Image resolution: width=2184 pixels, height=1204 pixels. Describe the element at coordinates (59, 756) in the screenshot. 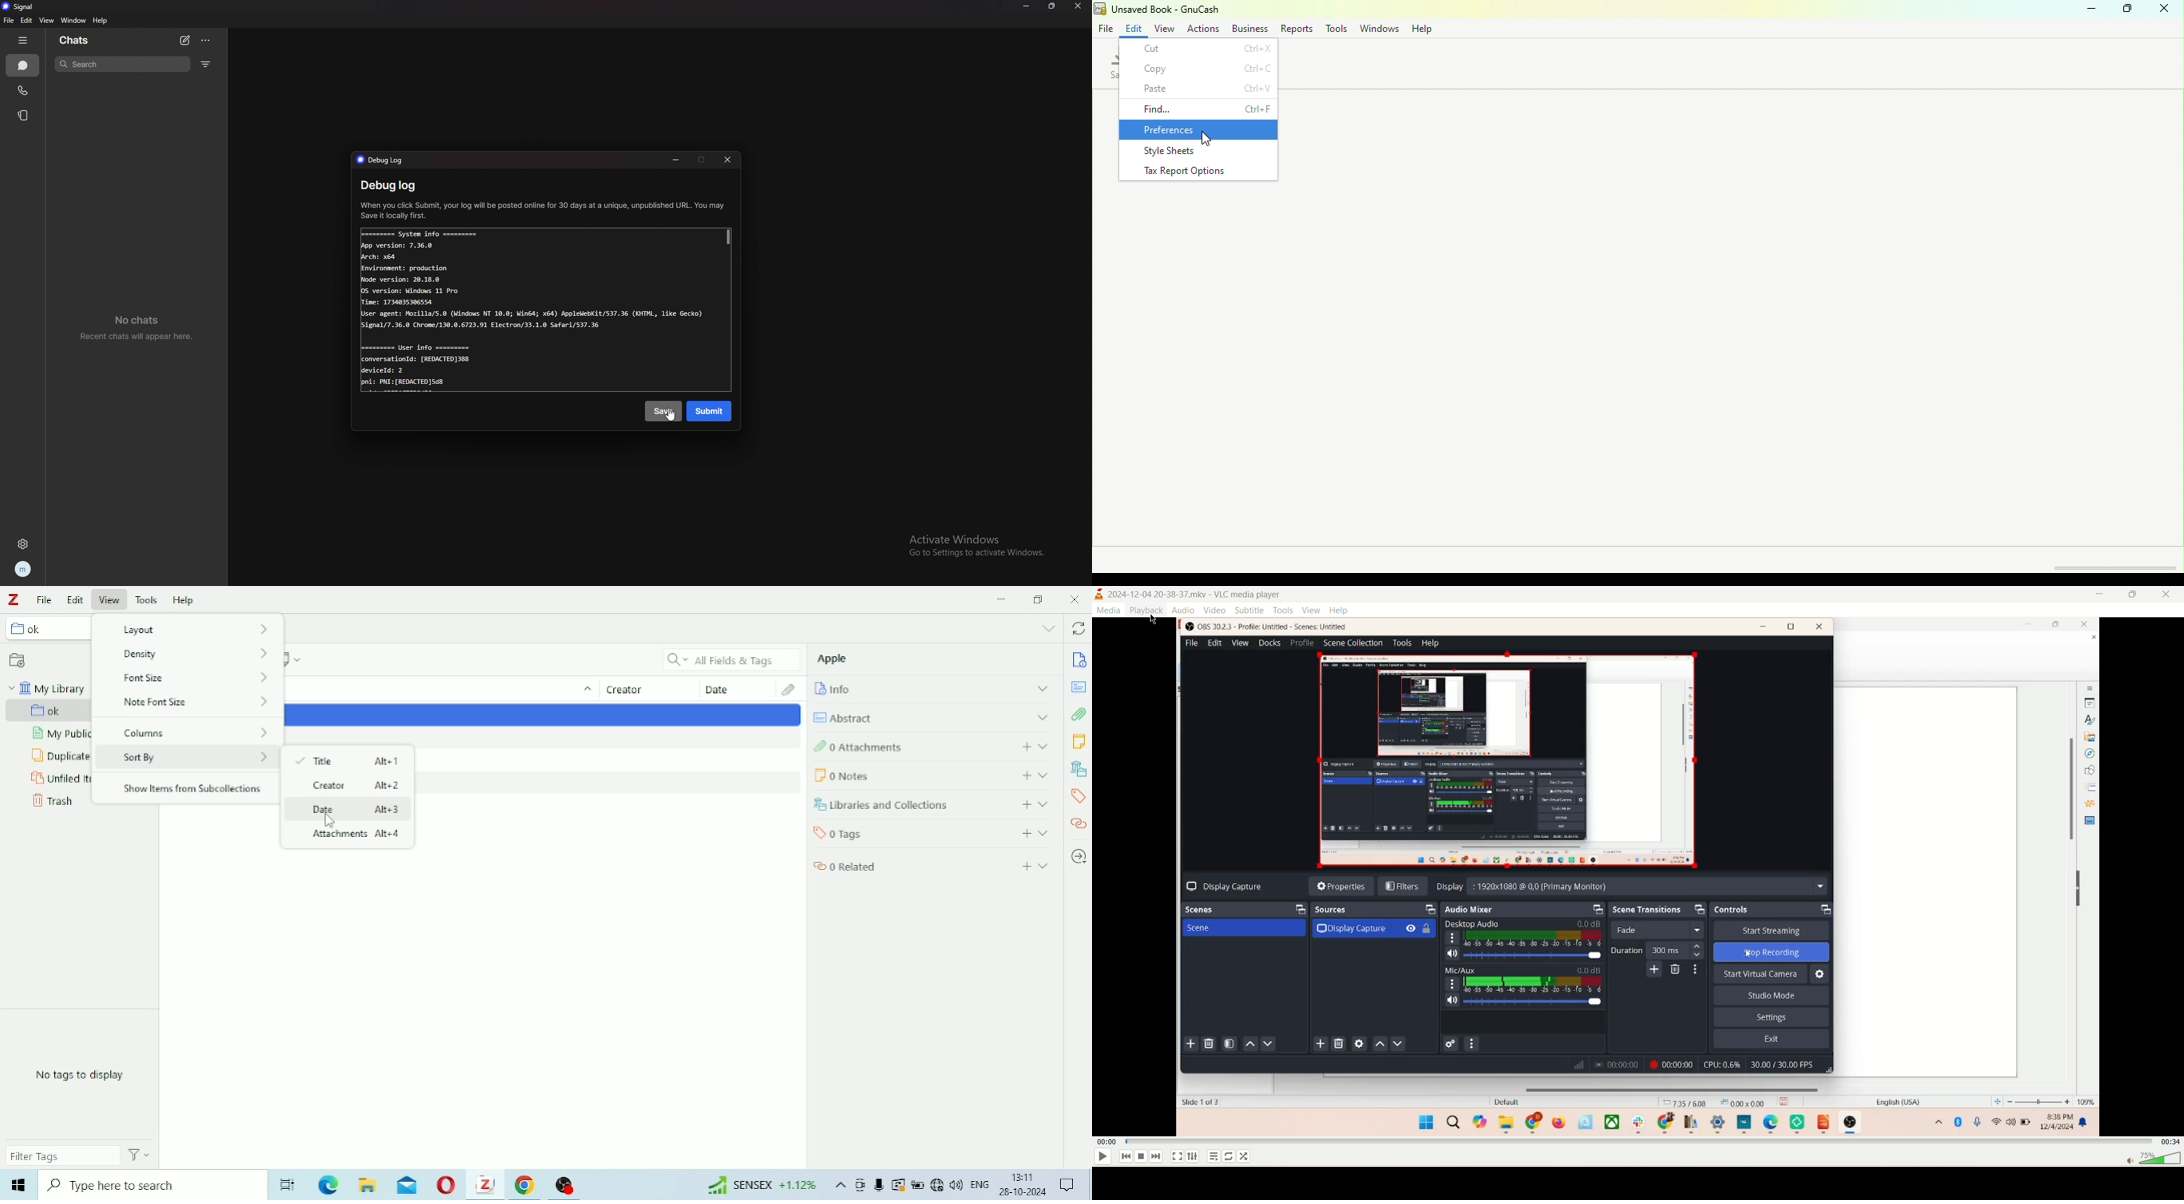

I see `Duplicate items.` at that location.